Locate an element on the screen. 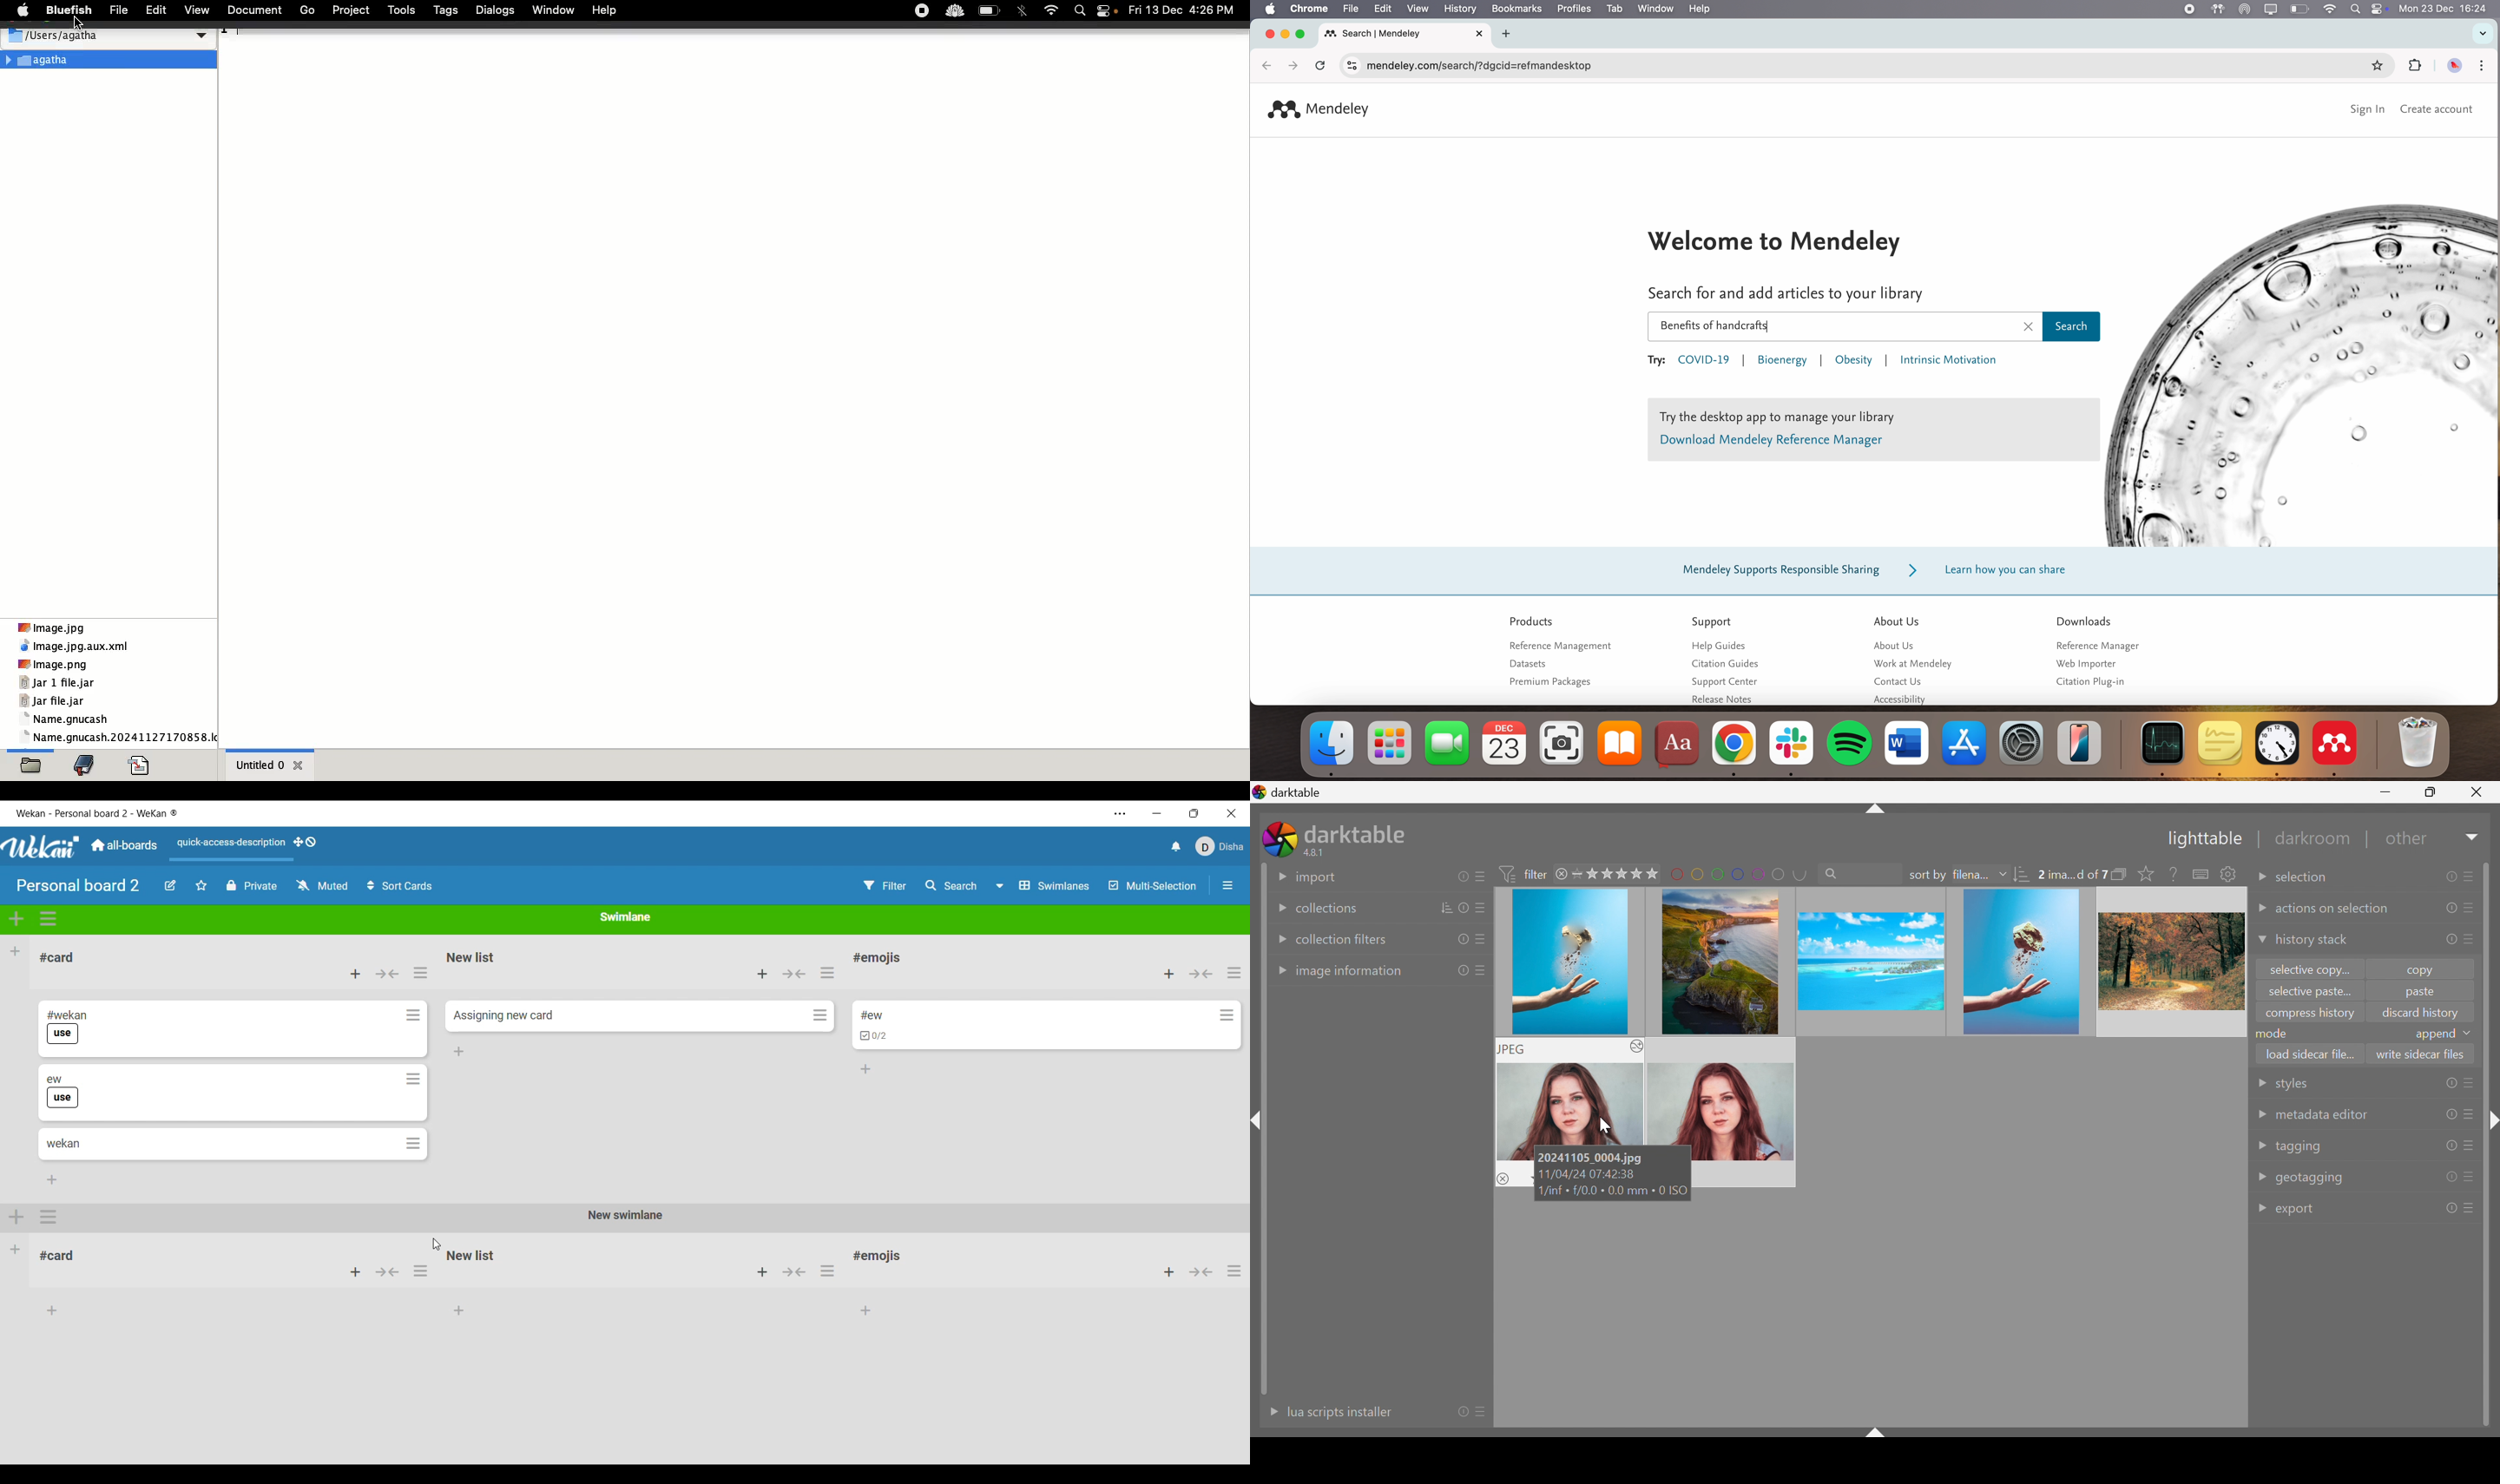 This screenshot has width=2520, height=1484. presets is located at coordinates (2471, 1207).